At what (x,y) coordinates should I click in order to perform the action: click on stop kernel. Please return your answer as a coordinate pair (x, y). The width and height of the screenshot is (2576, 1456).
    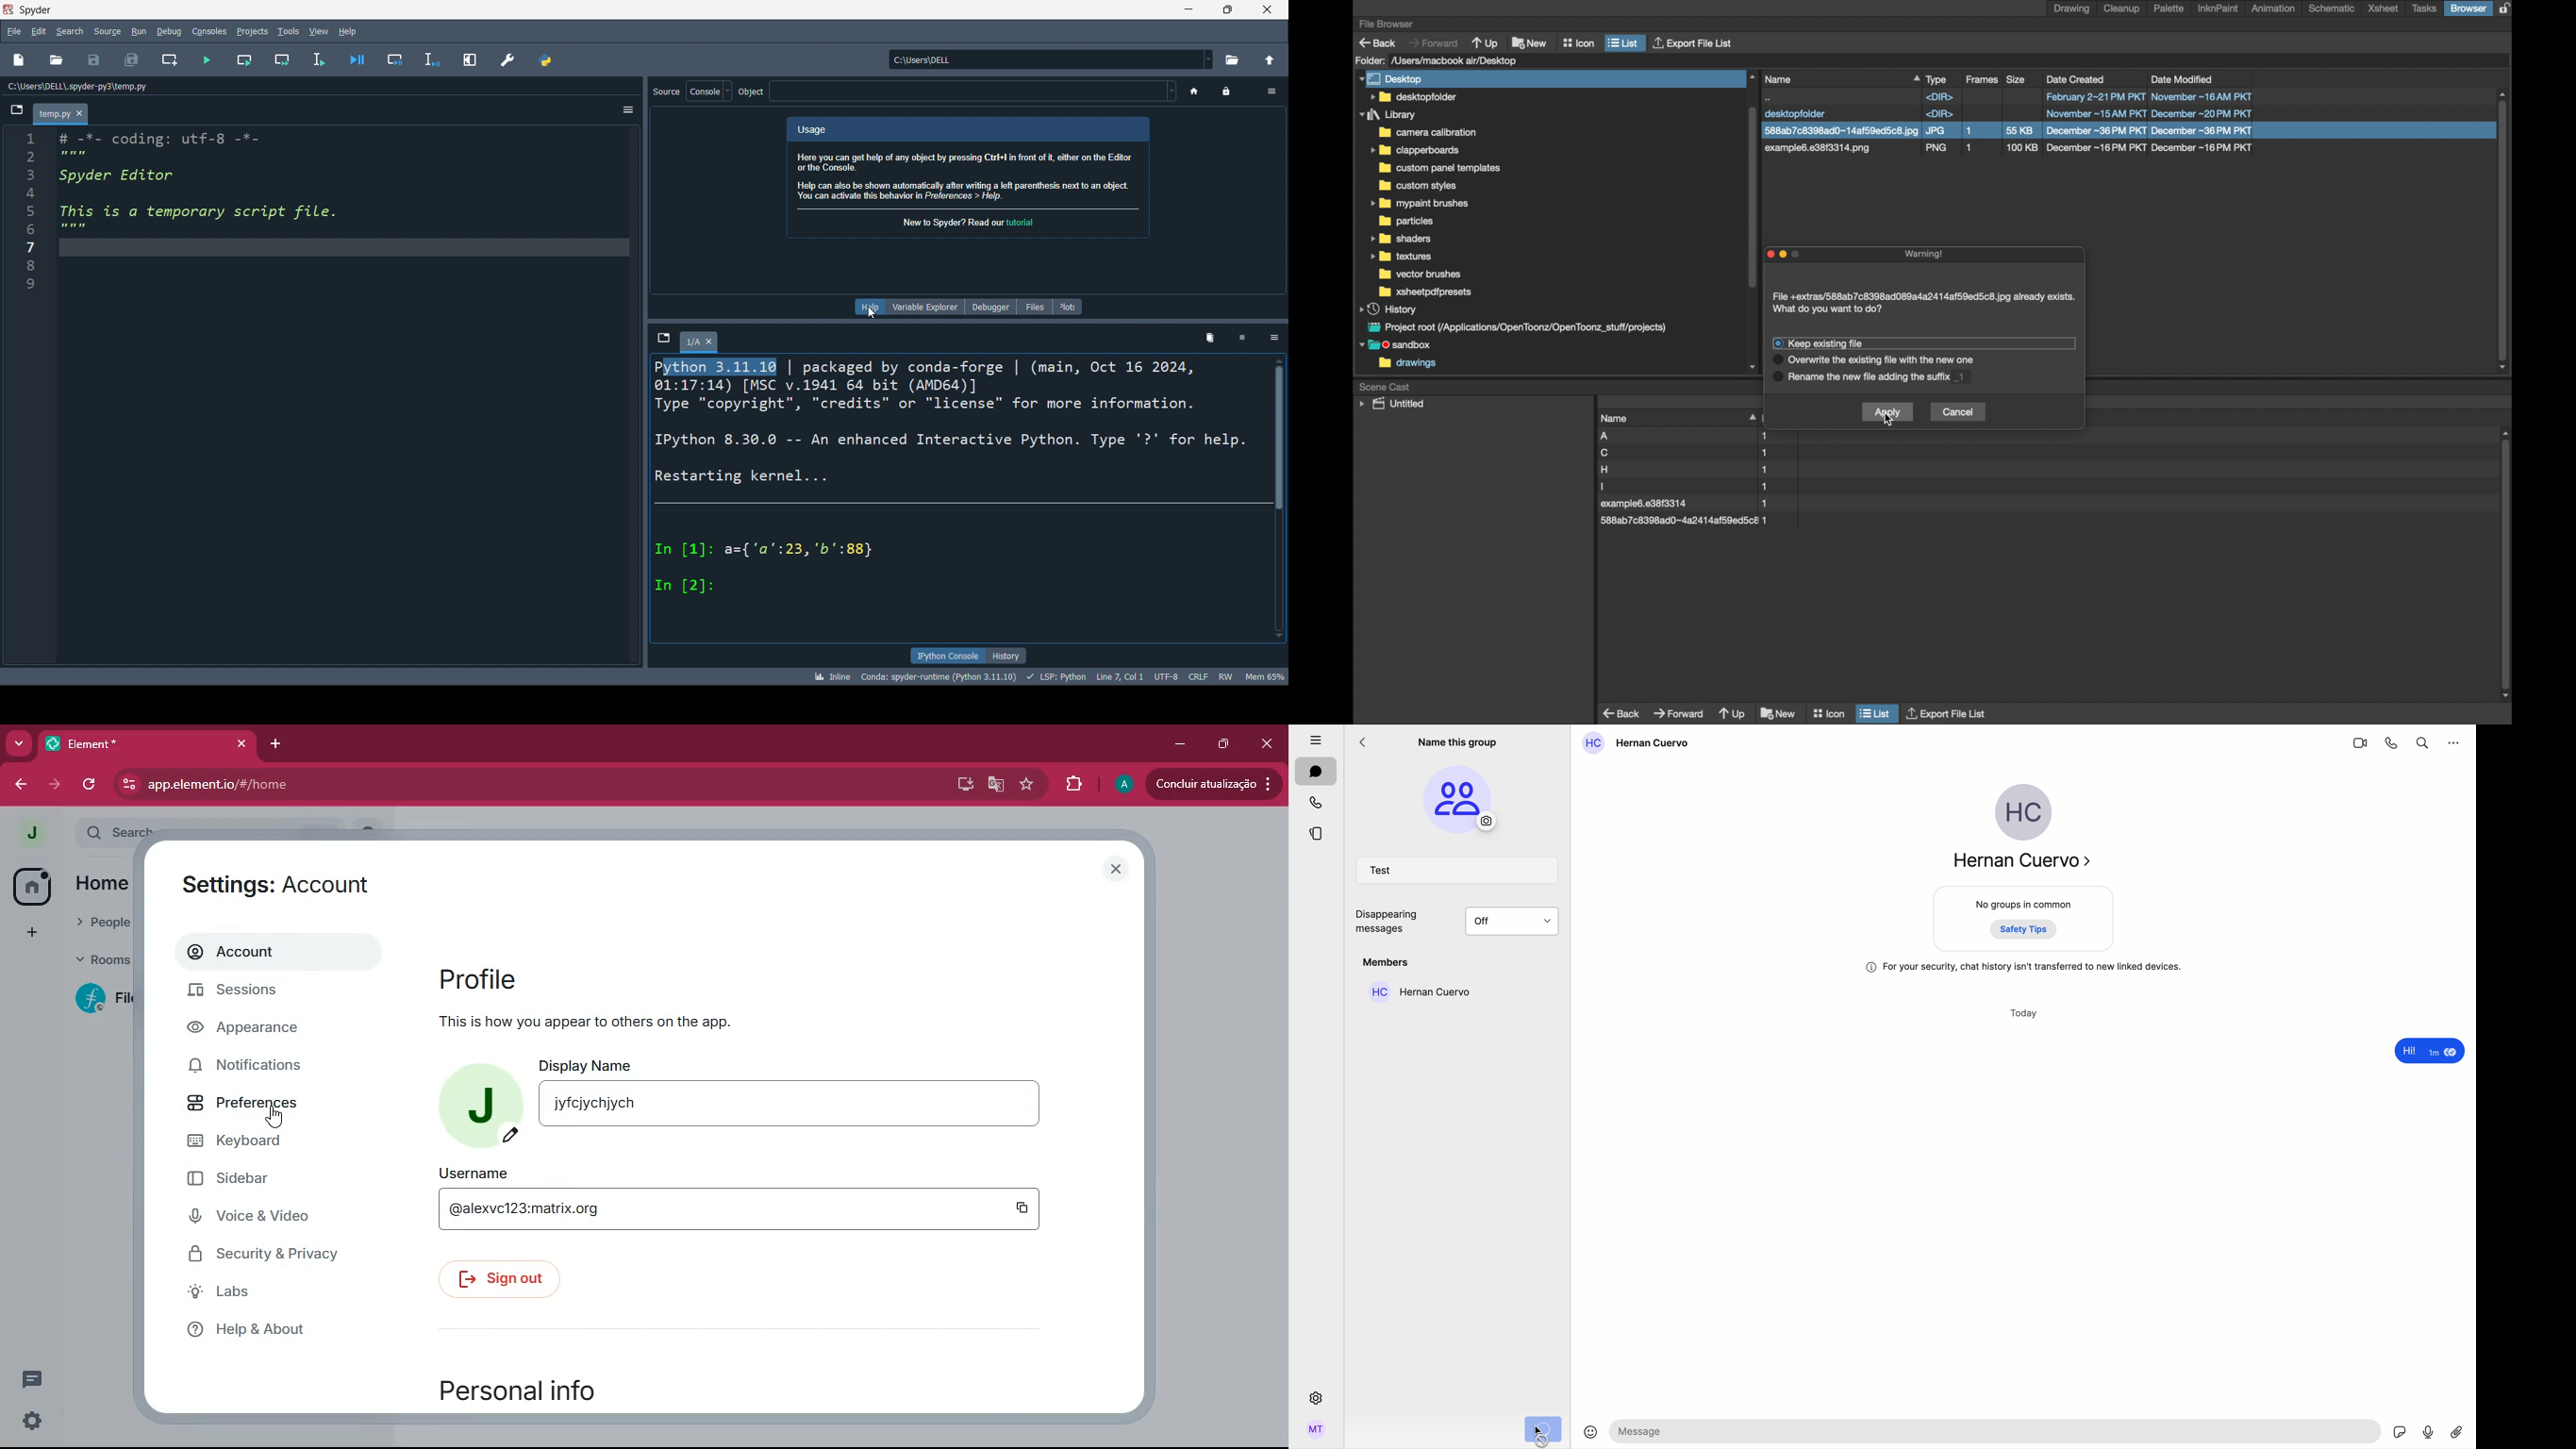
    Looking at the image, I should click on (1243, 340).